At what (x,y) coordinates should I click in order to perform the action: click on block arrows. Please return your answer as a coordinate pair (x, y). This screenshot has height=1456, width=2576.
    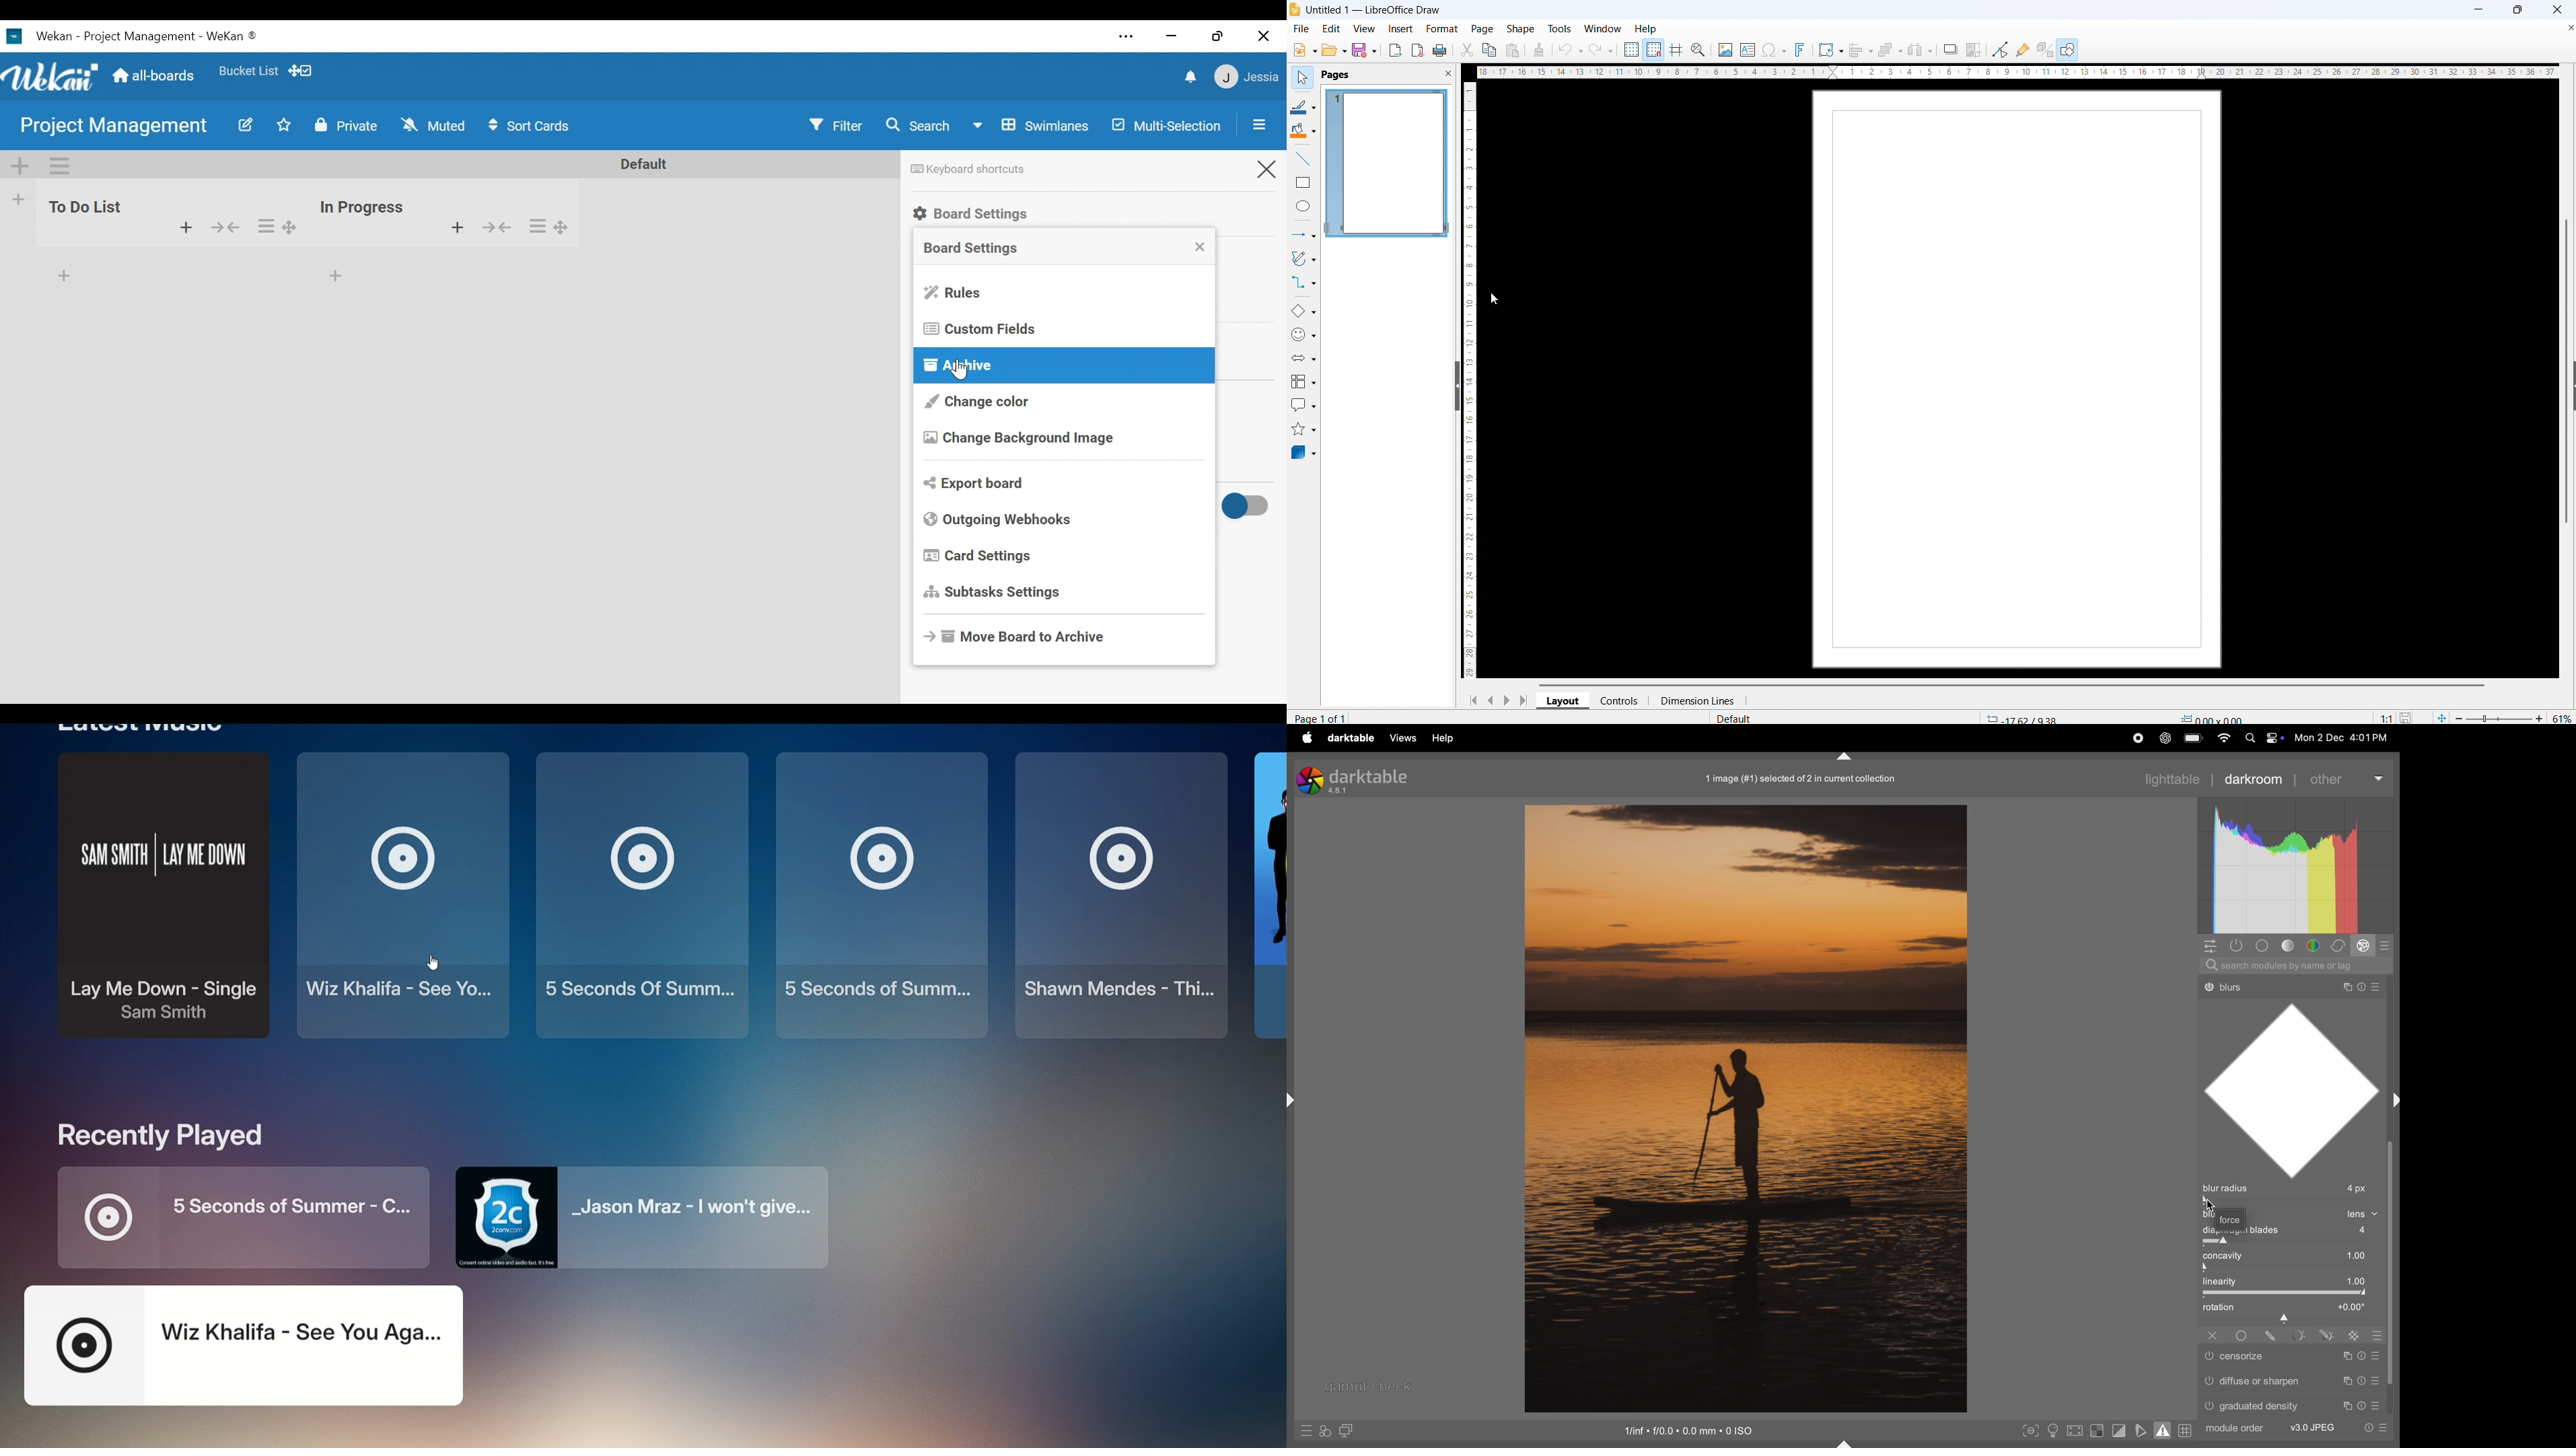
    Looking at the image, I should click on (1303, 358).